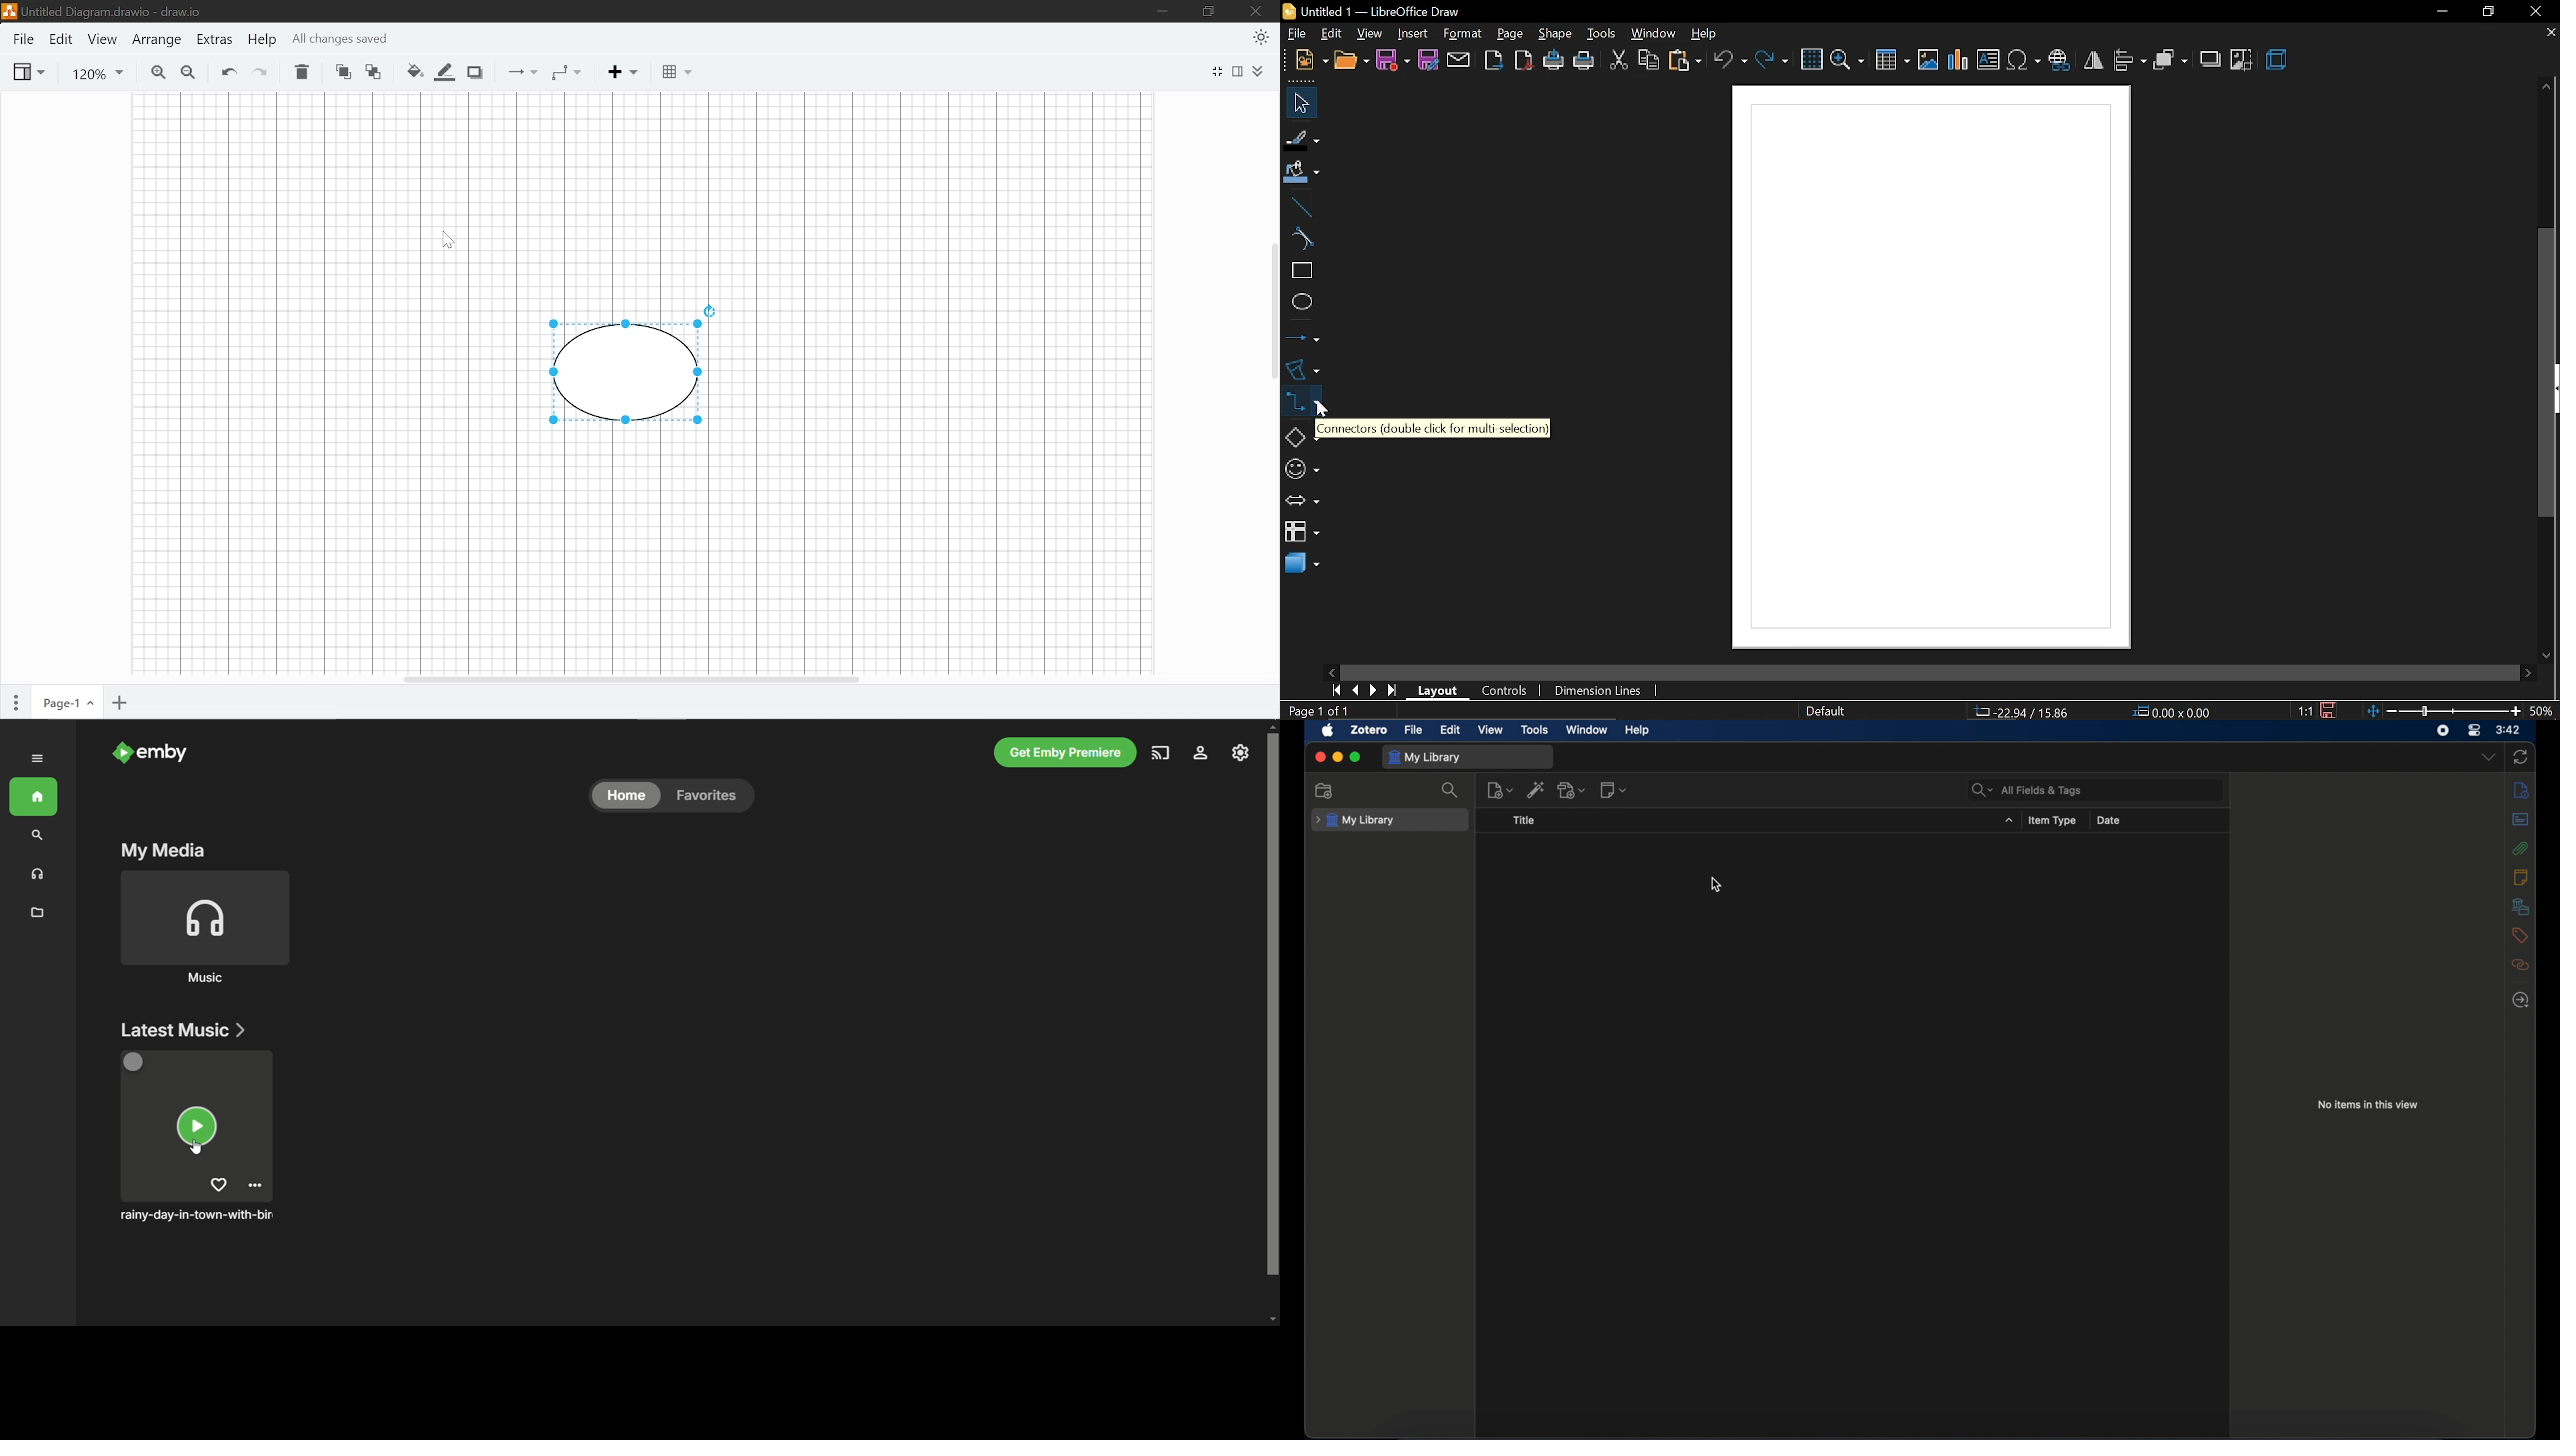 This screenshot has height=1456, width=2576. Describe the element at coordinates (1684, 61) in the screenshot. I see `paste` at that location.